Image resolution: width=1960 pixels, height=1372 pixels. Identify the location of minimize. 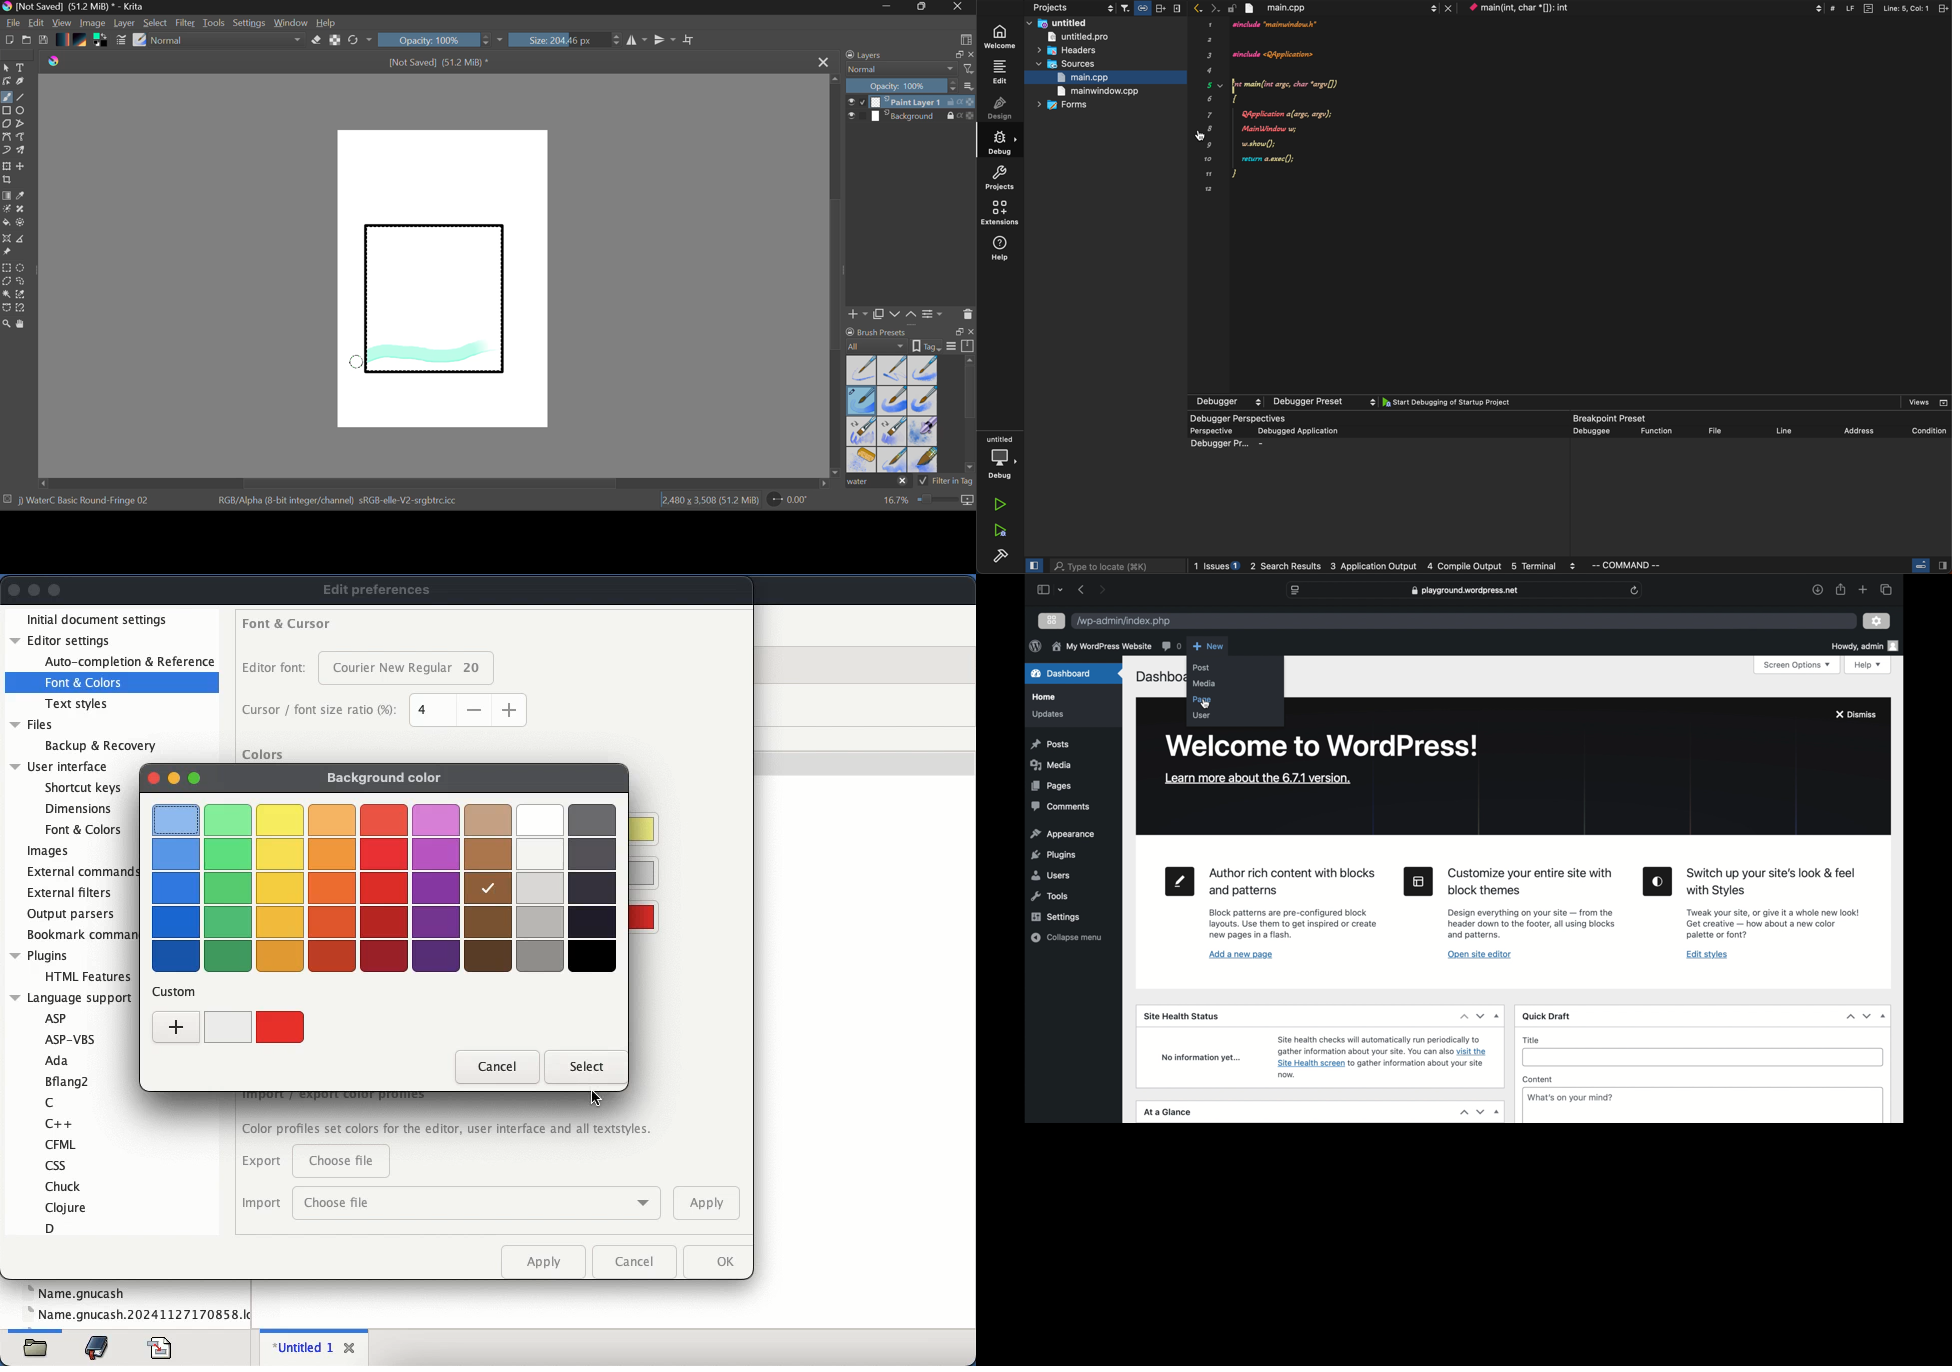
(174, 778).